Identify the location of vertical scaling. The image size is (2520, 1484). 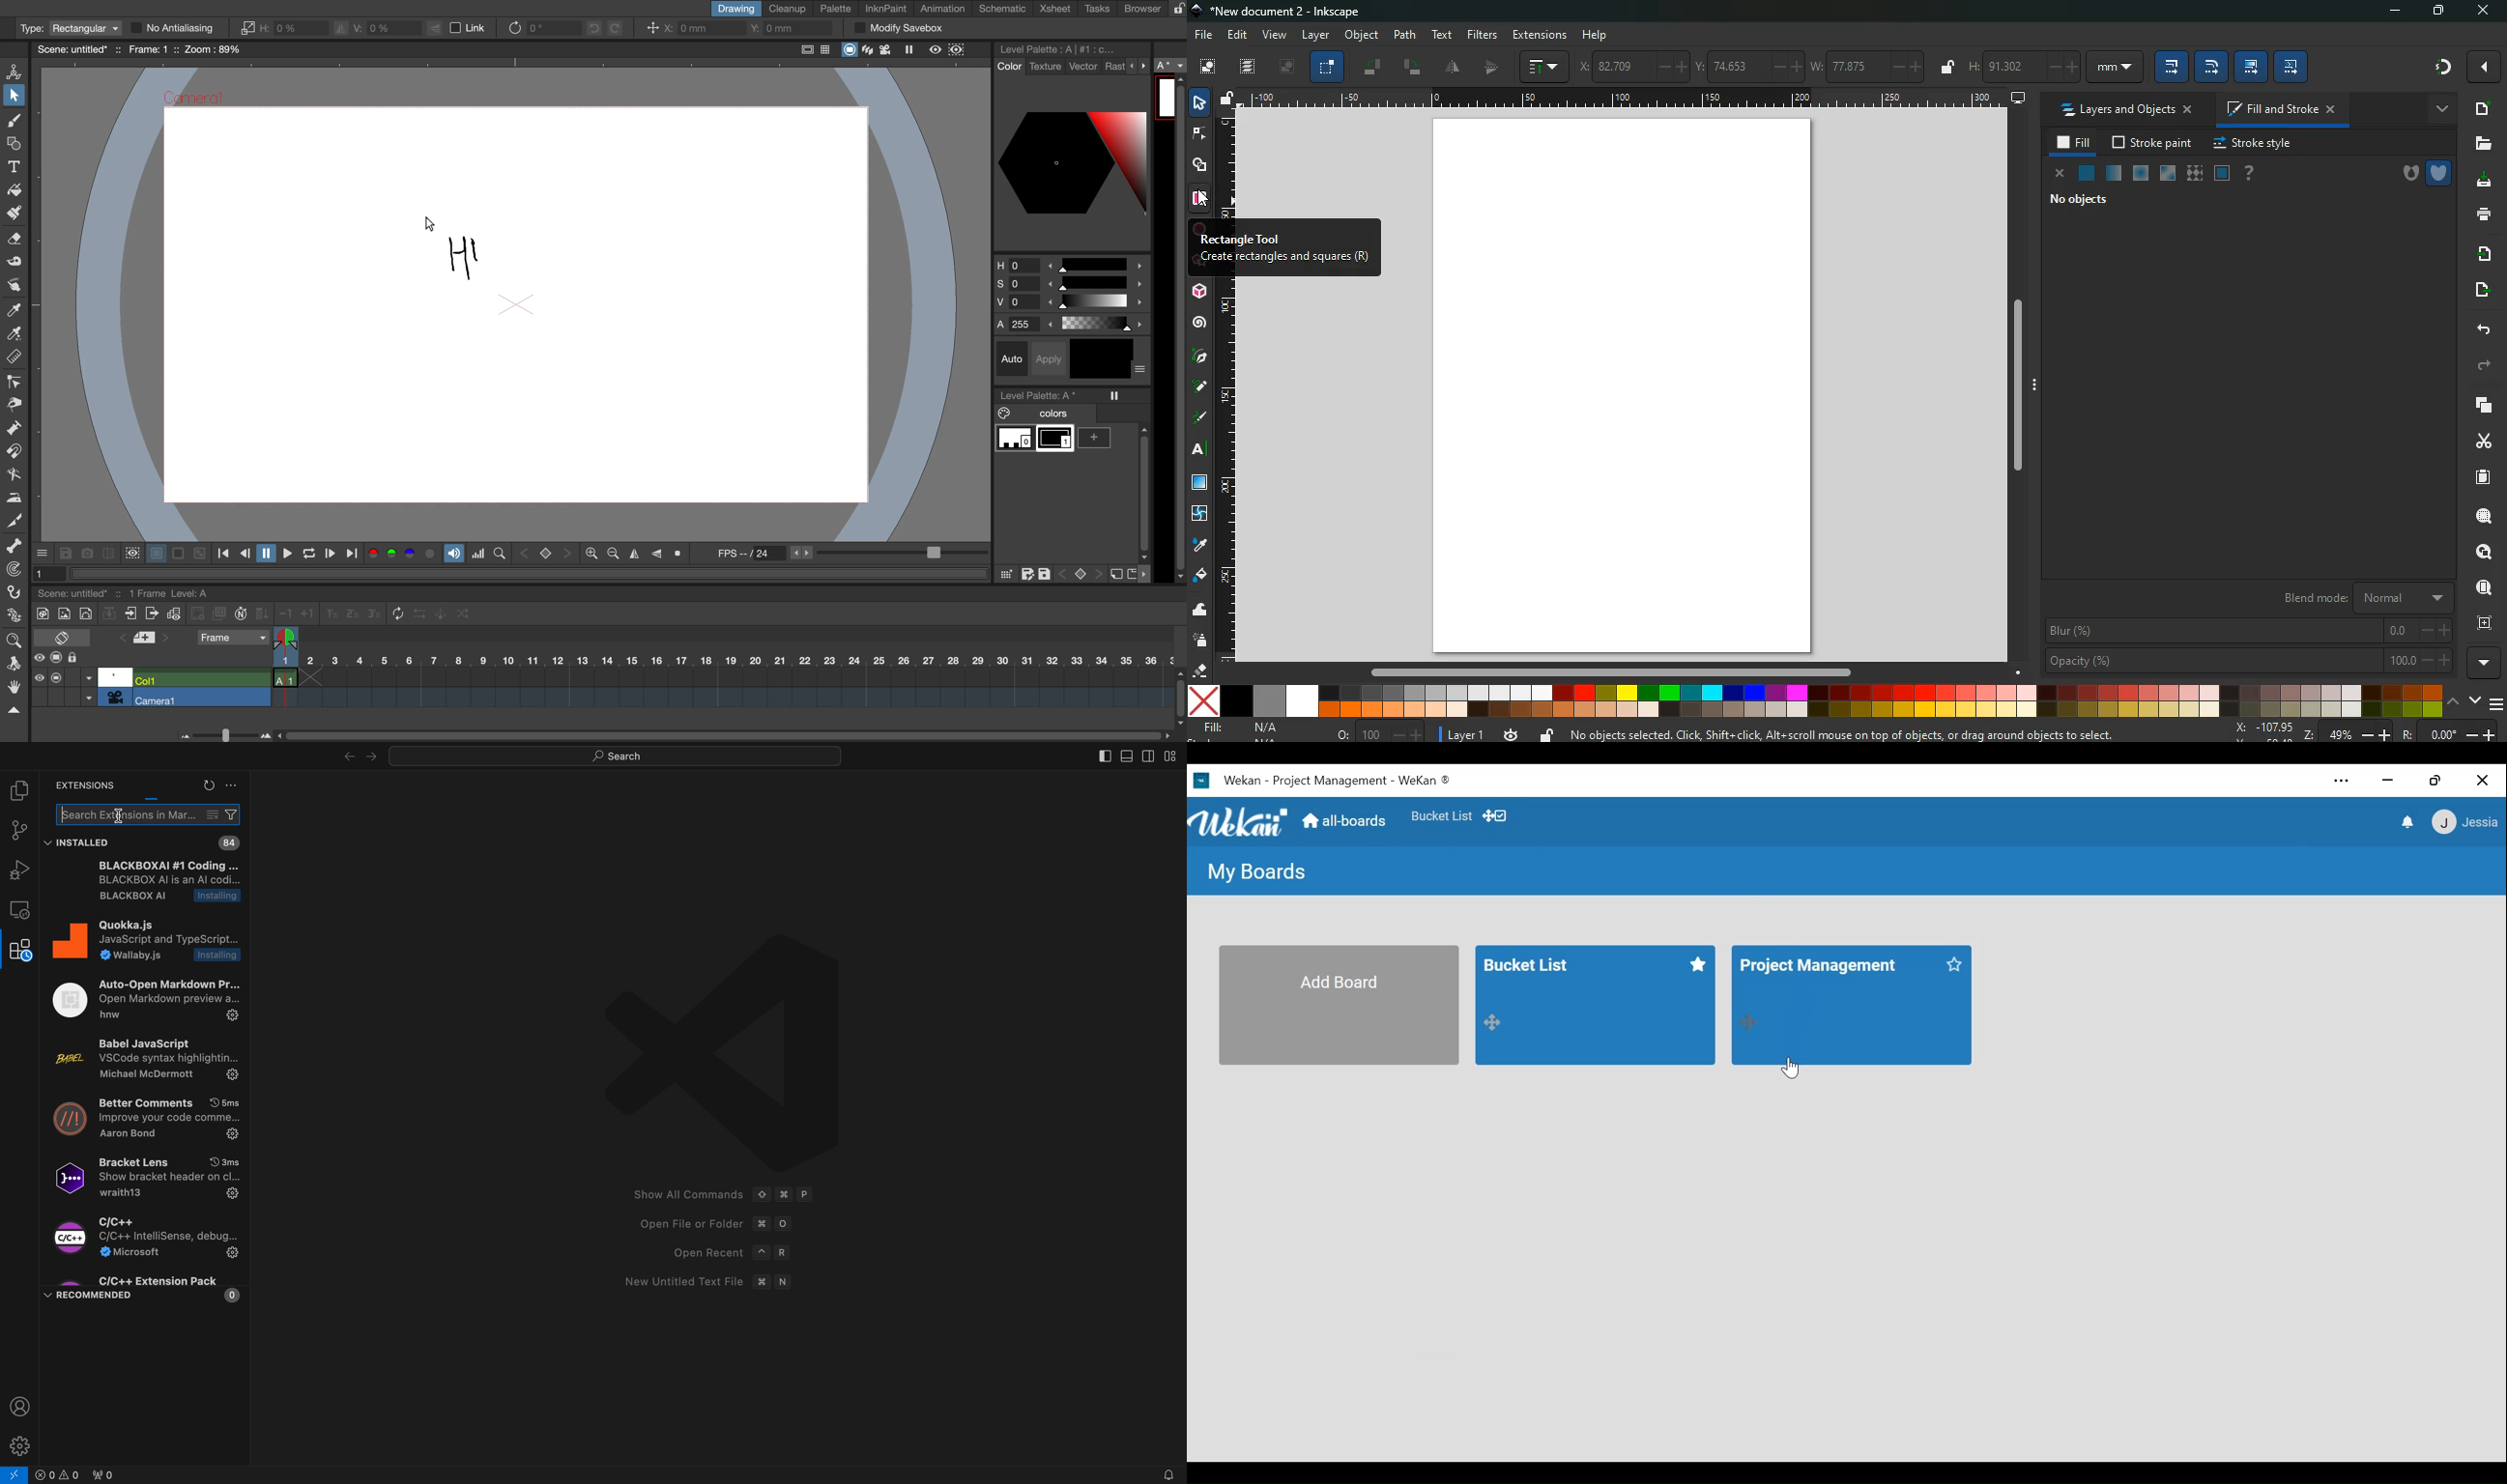
(376, 27).